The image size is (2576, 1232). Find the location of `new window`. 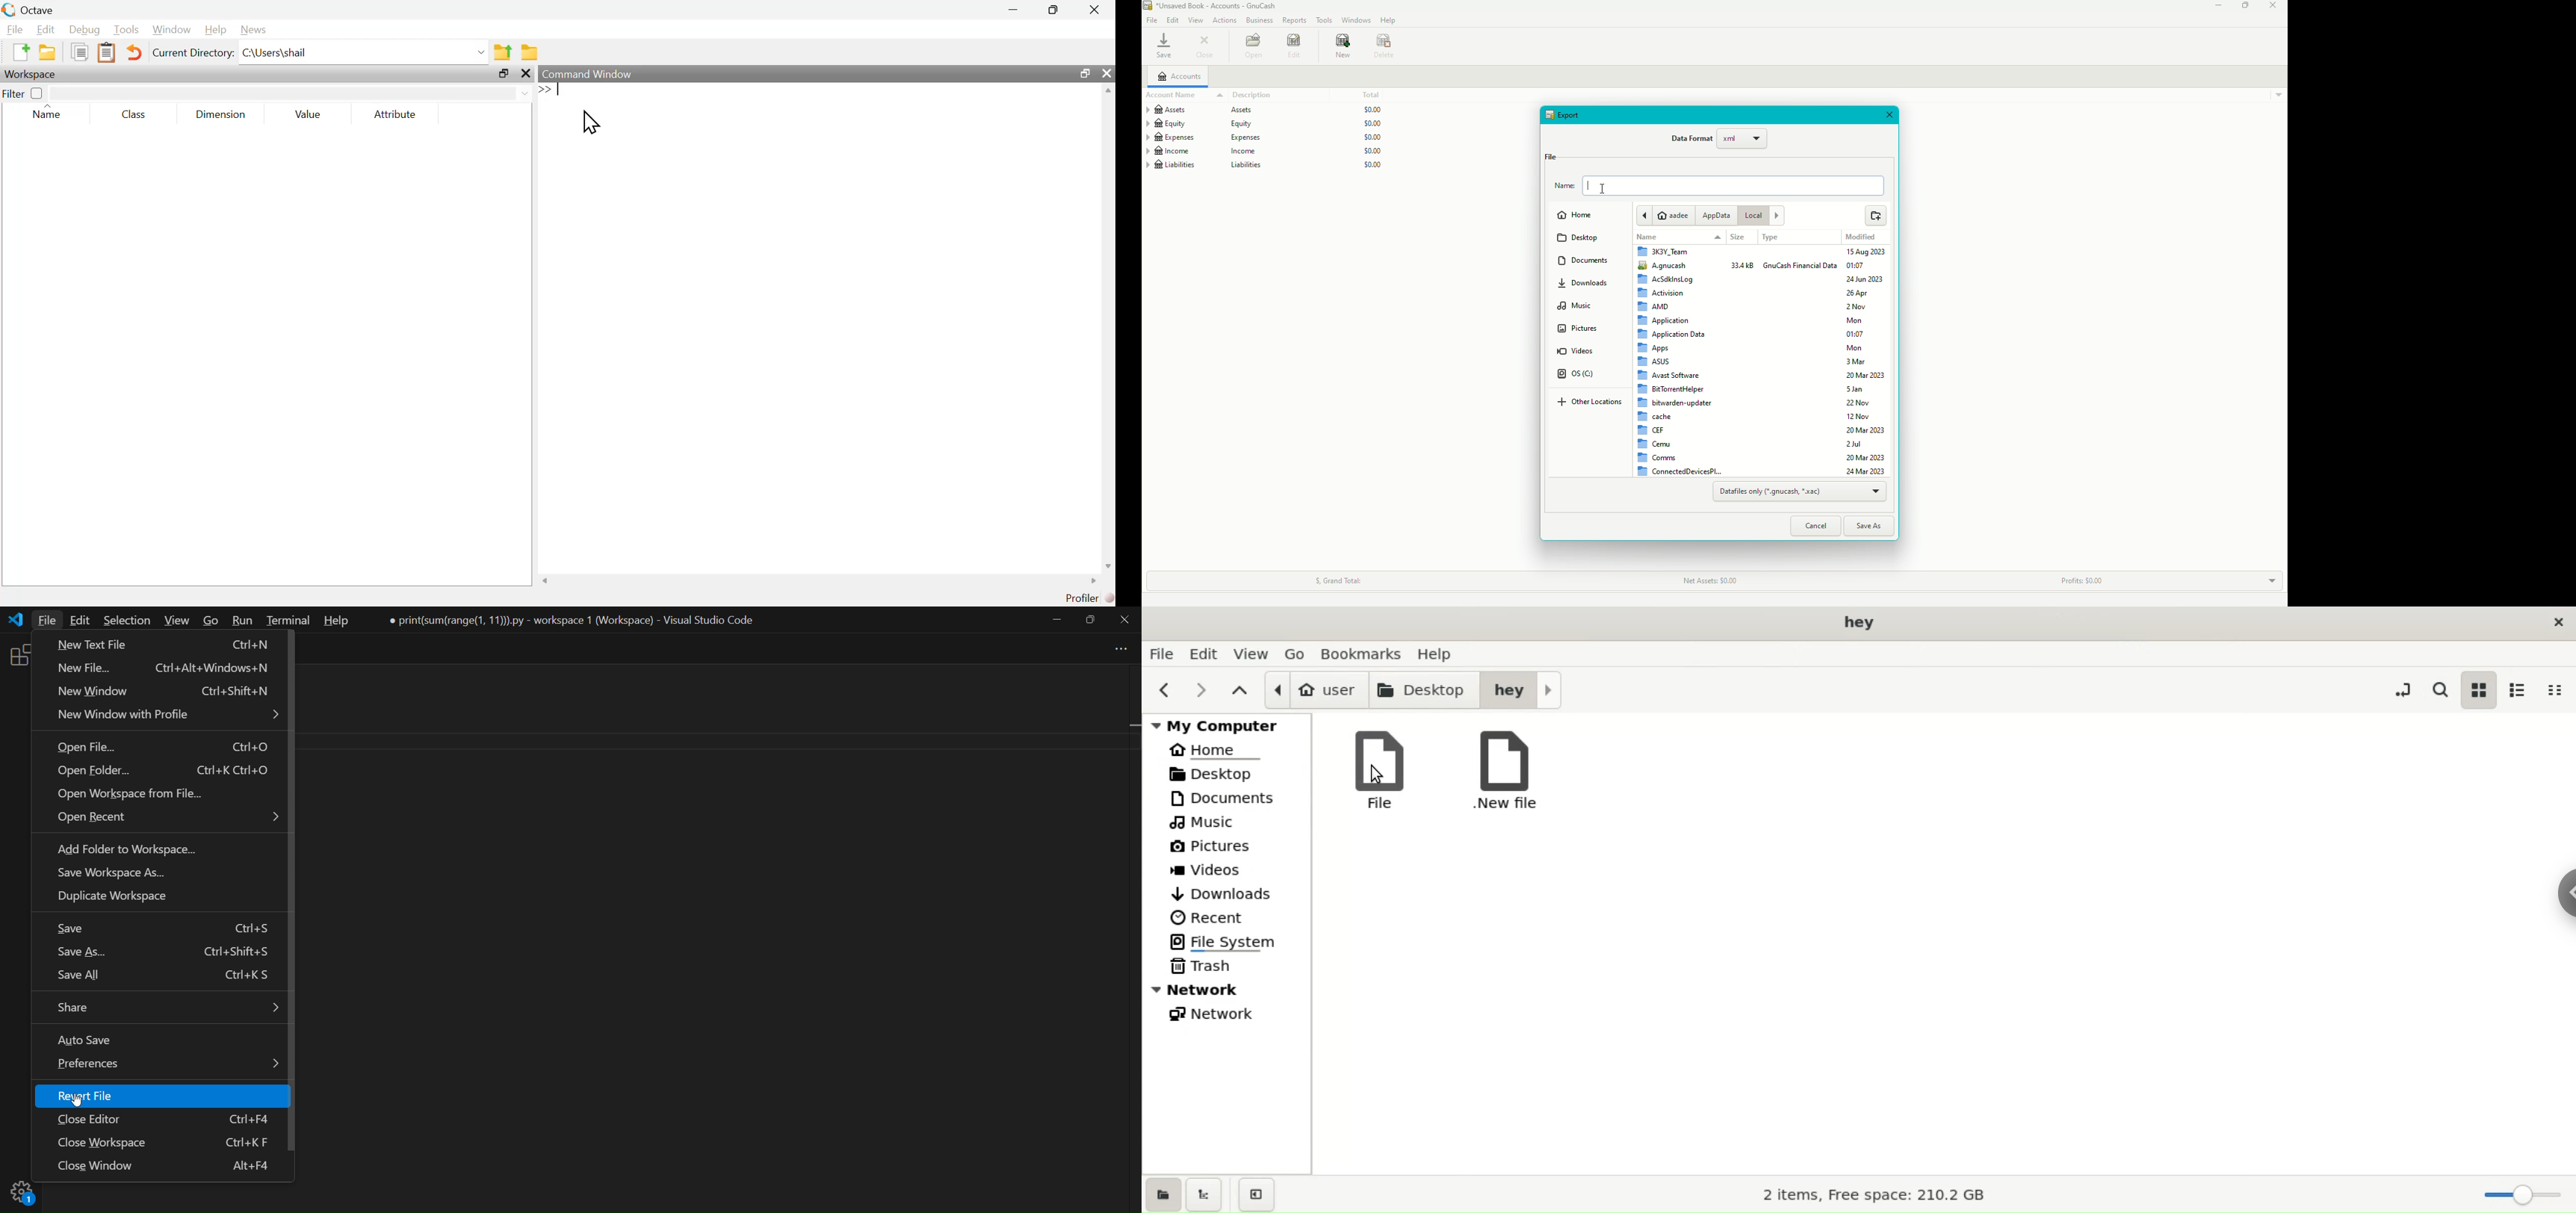

new window is located at coordinates (165, 693).